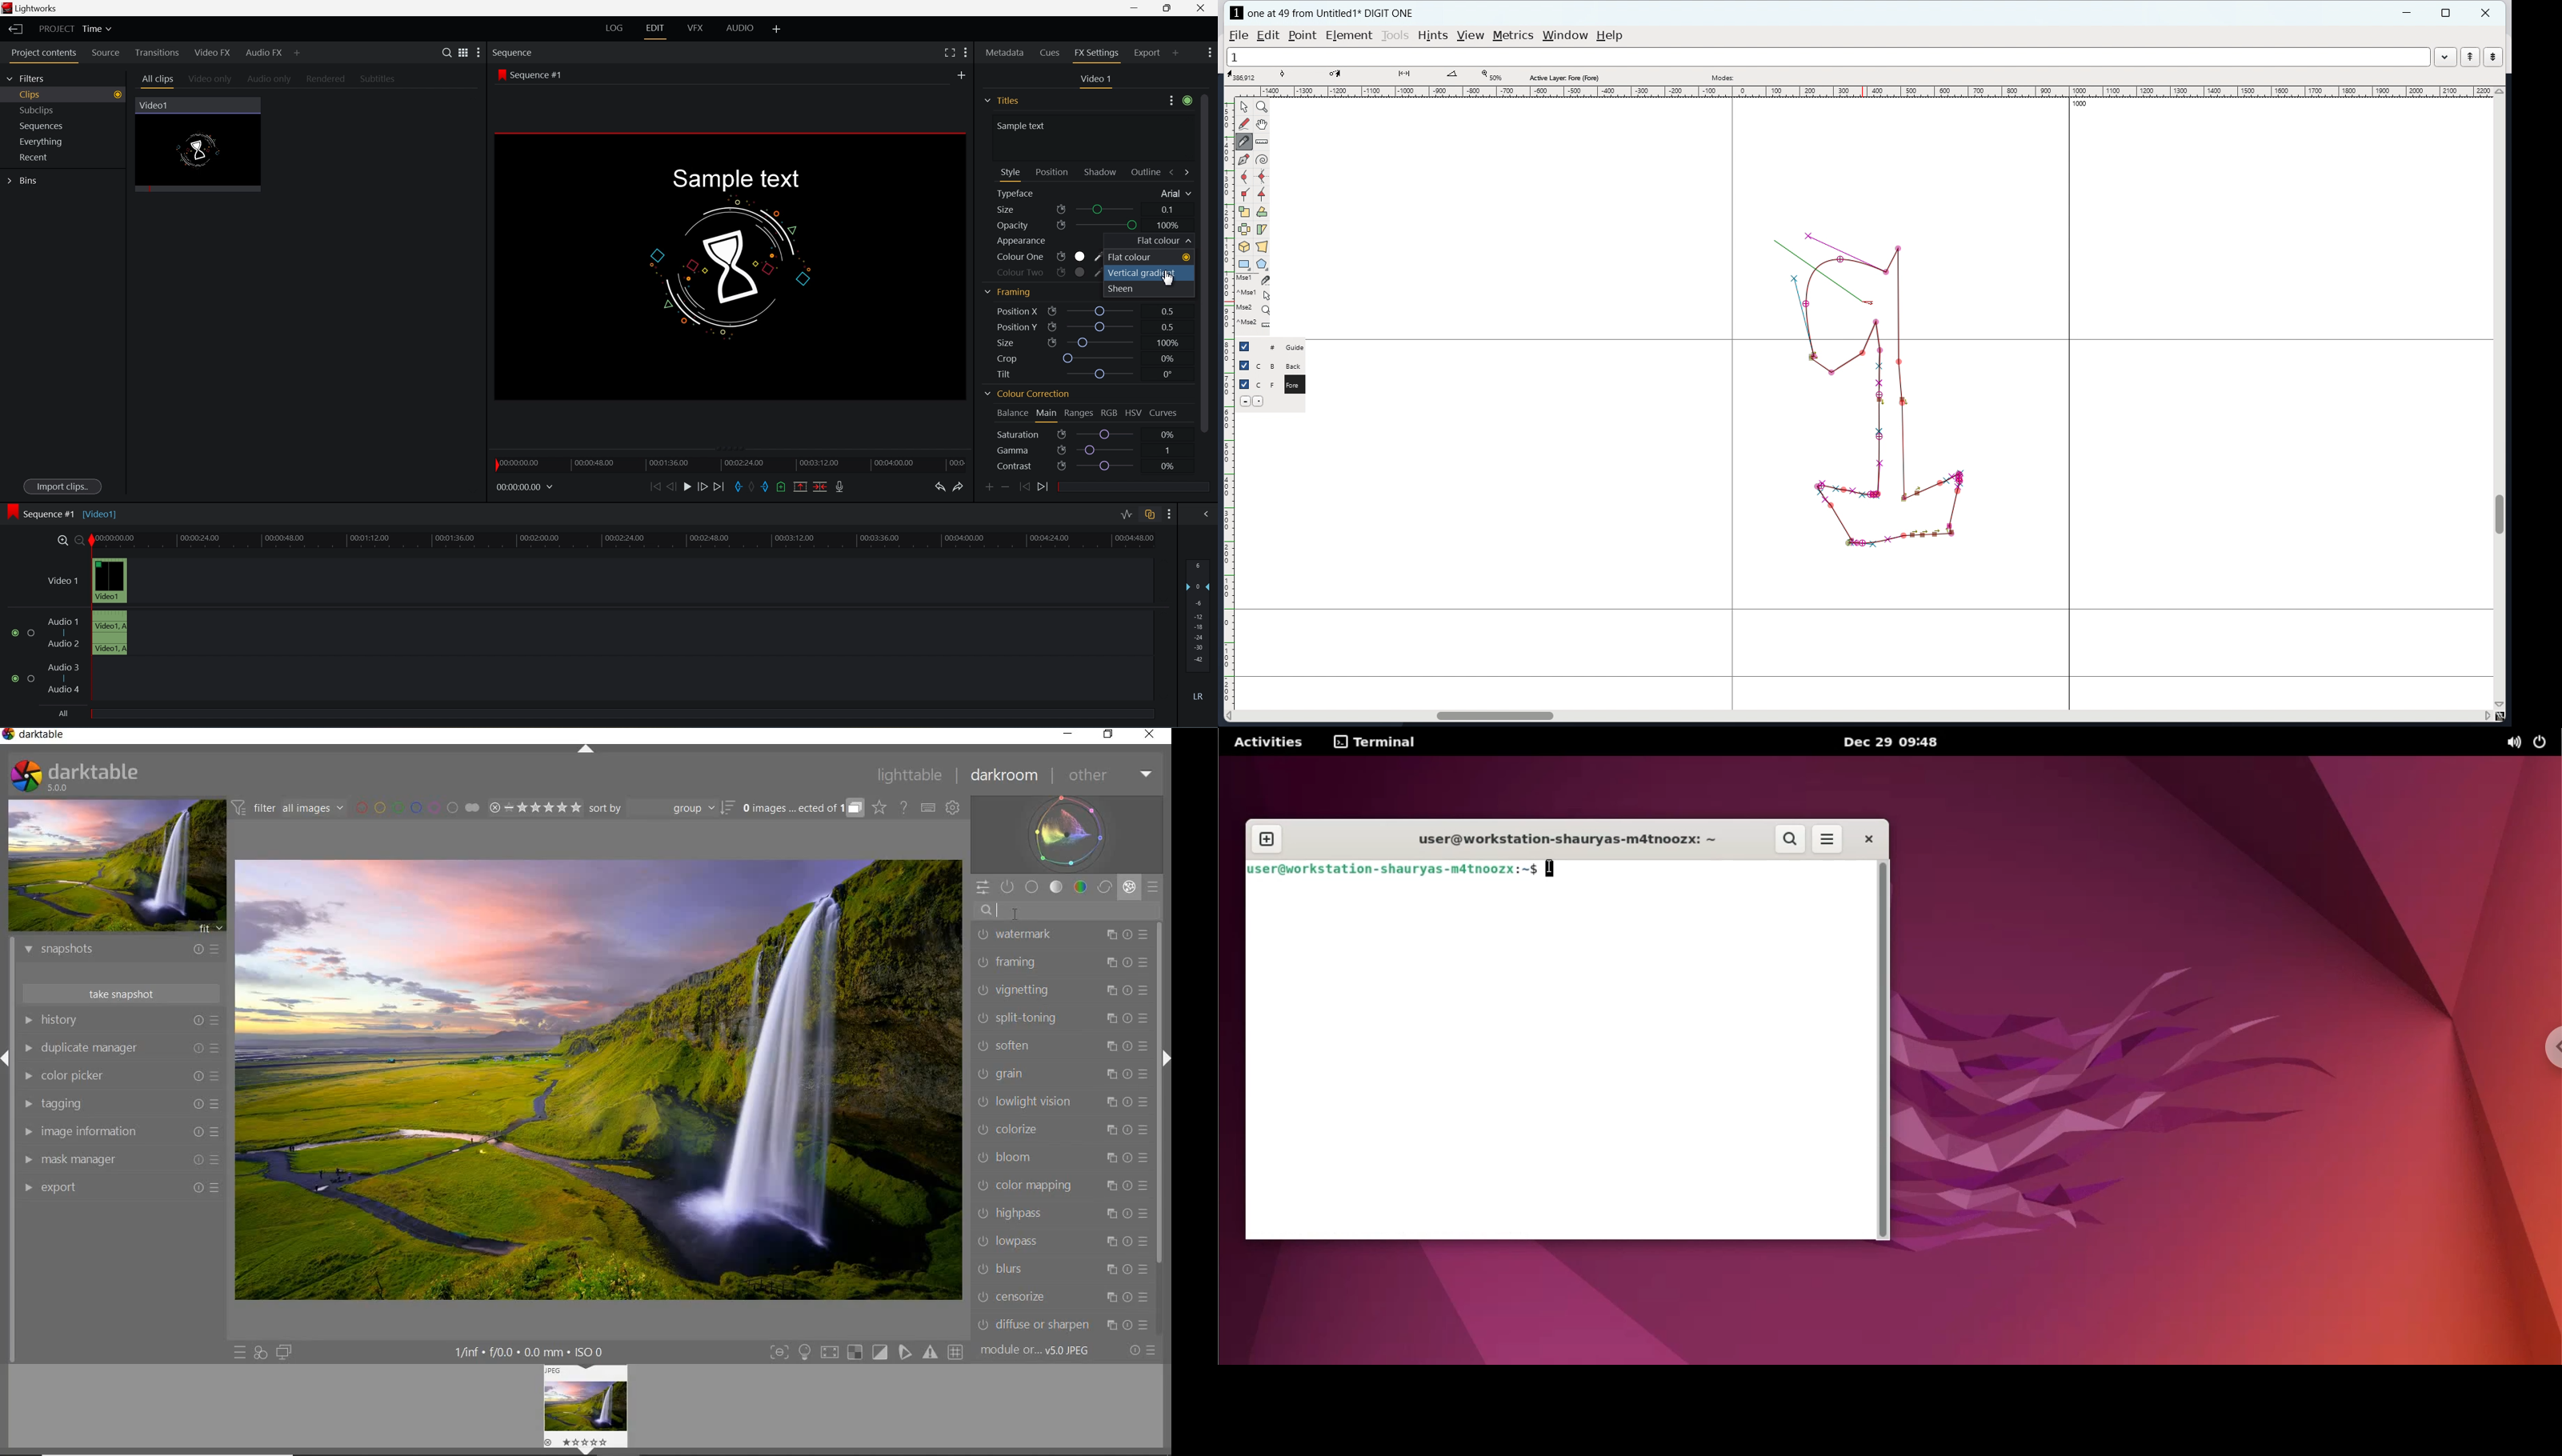 Image resolution: width=2576 pixels, height=1456 pixels. What do you see at coordinates (769, 487) in the screenshot?
I see `add an 'out' mark at the current position` at bounding box center [769, 487].